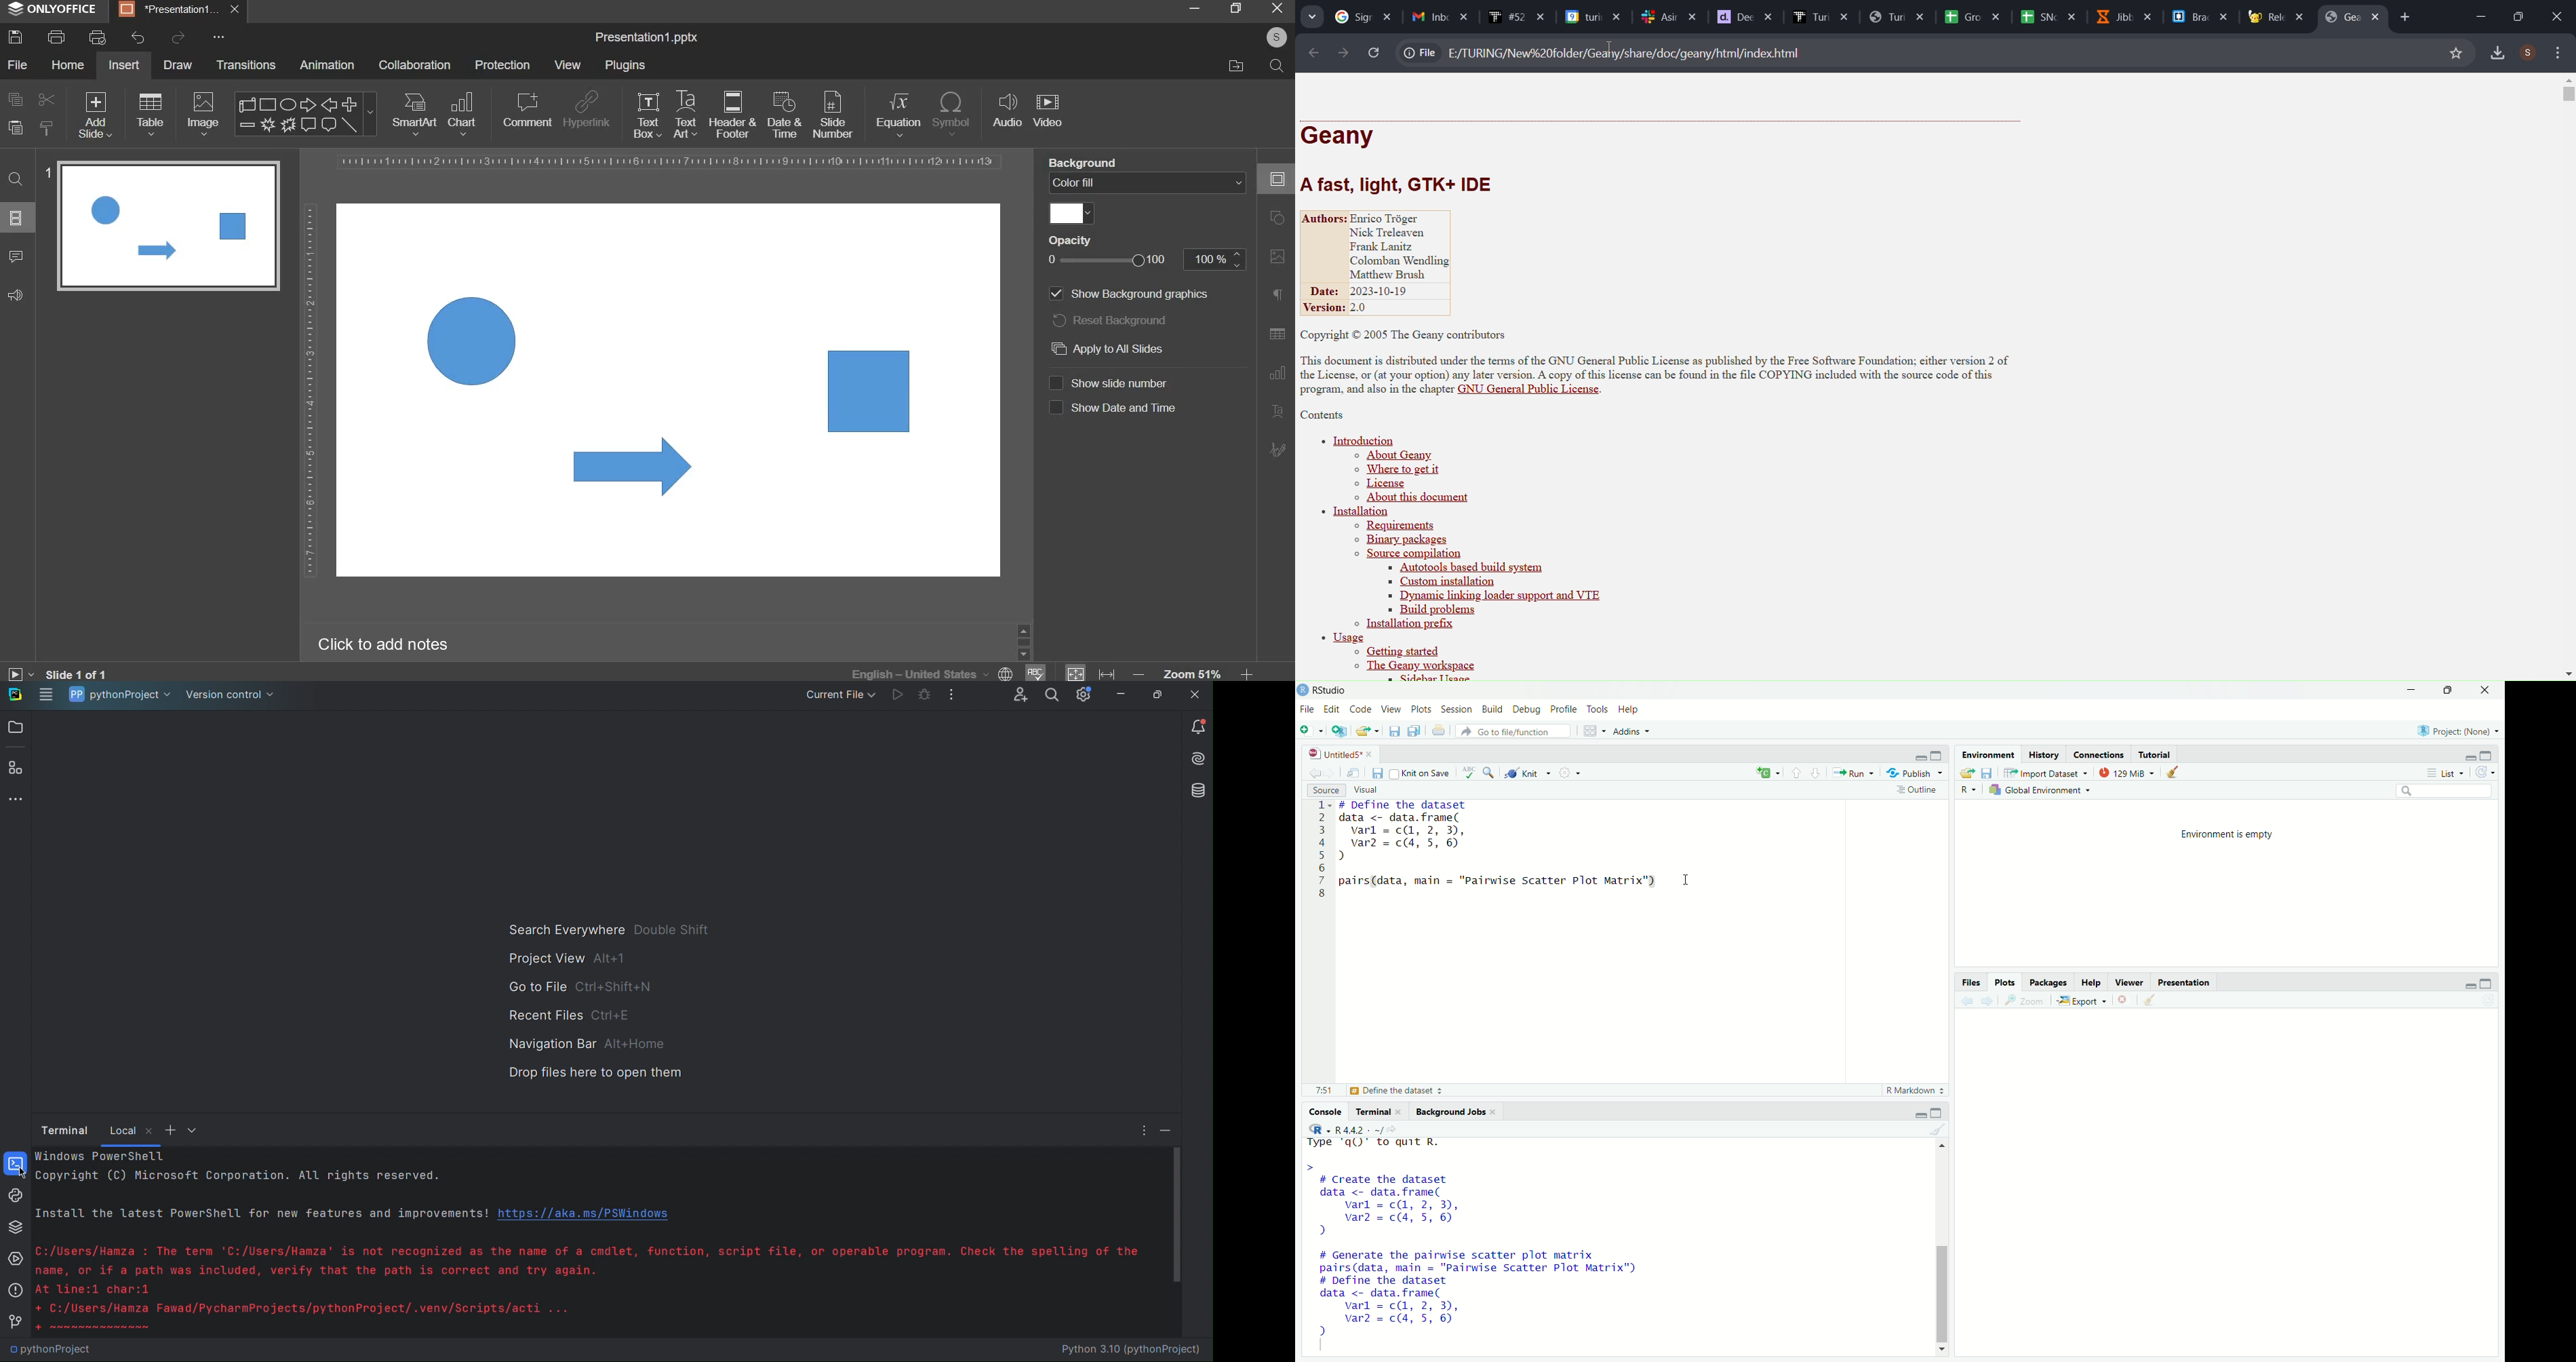 This screenshot has width=2576, height=1372. I want to click on Clear console (Ctrl +L), so click(2148, 999).